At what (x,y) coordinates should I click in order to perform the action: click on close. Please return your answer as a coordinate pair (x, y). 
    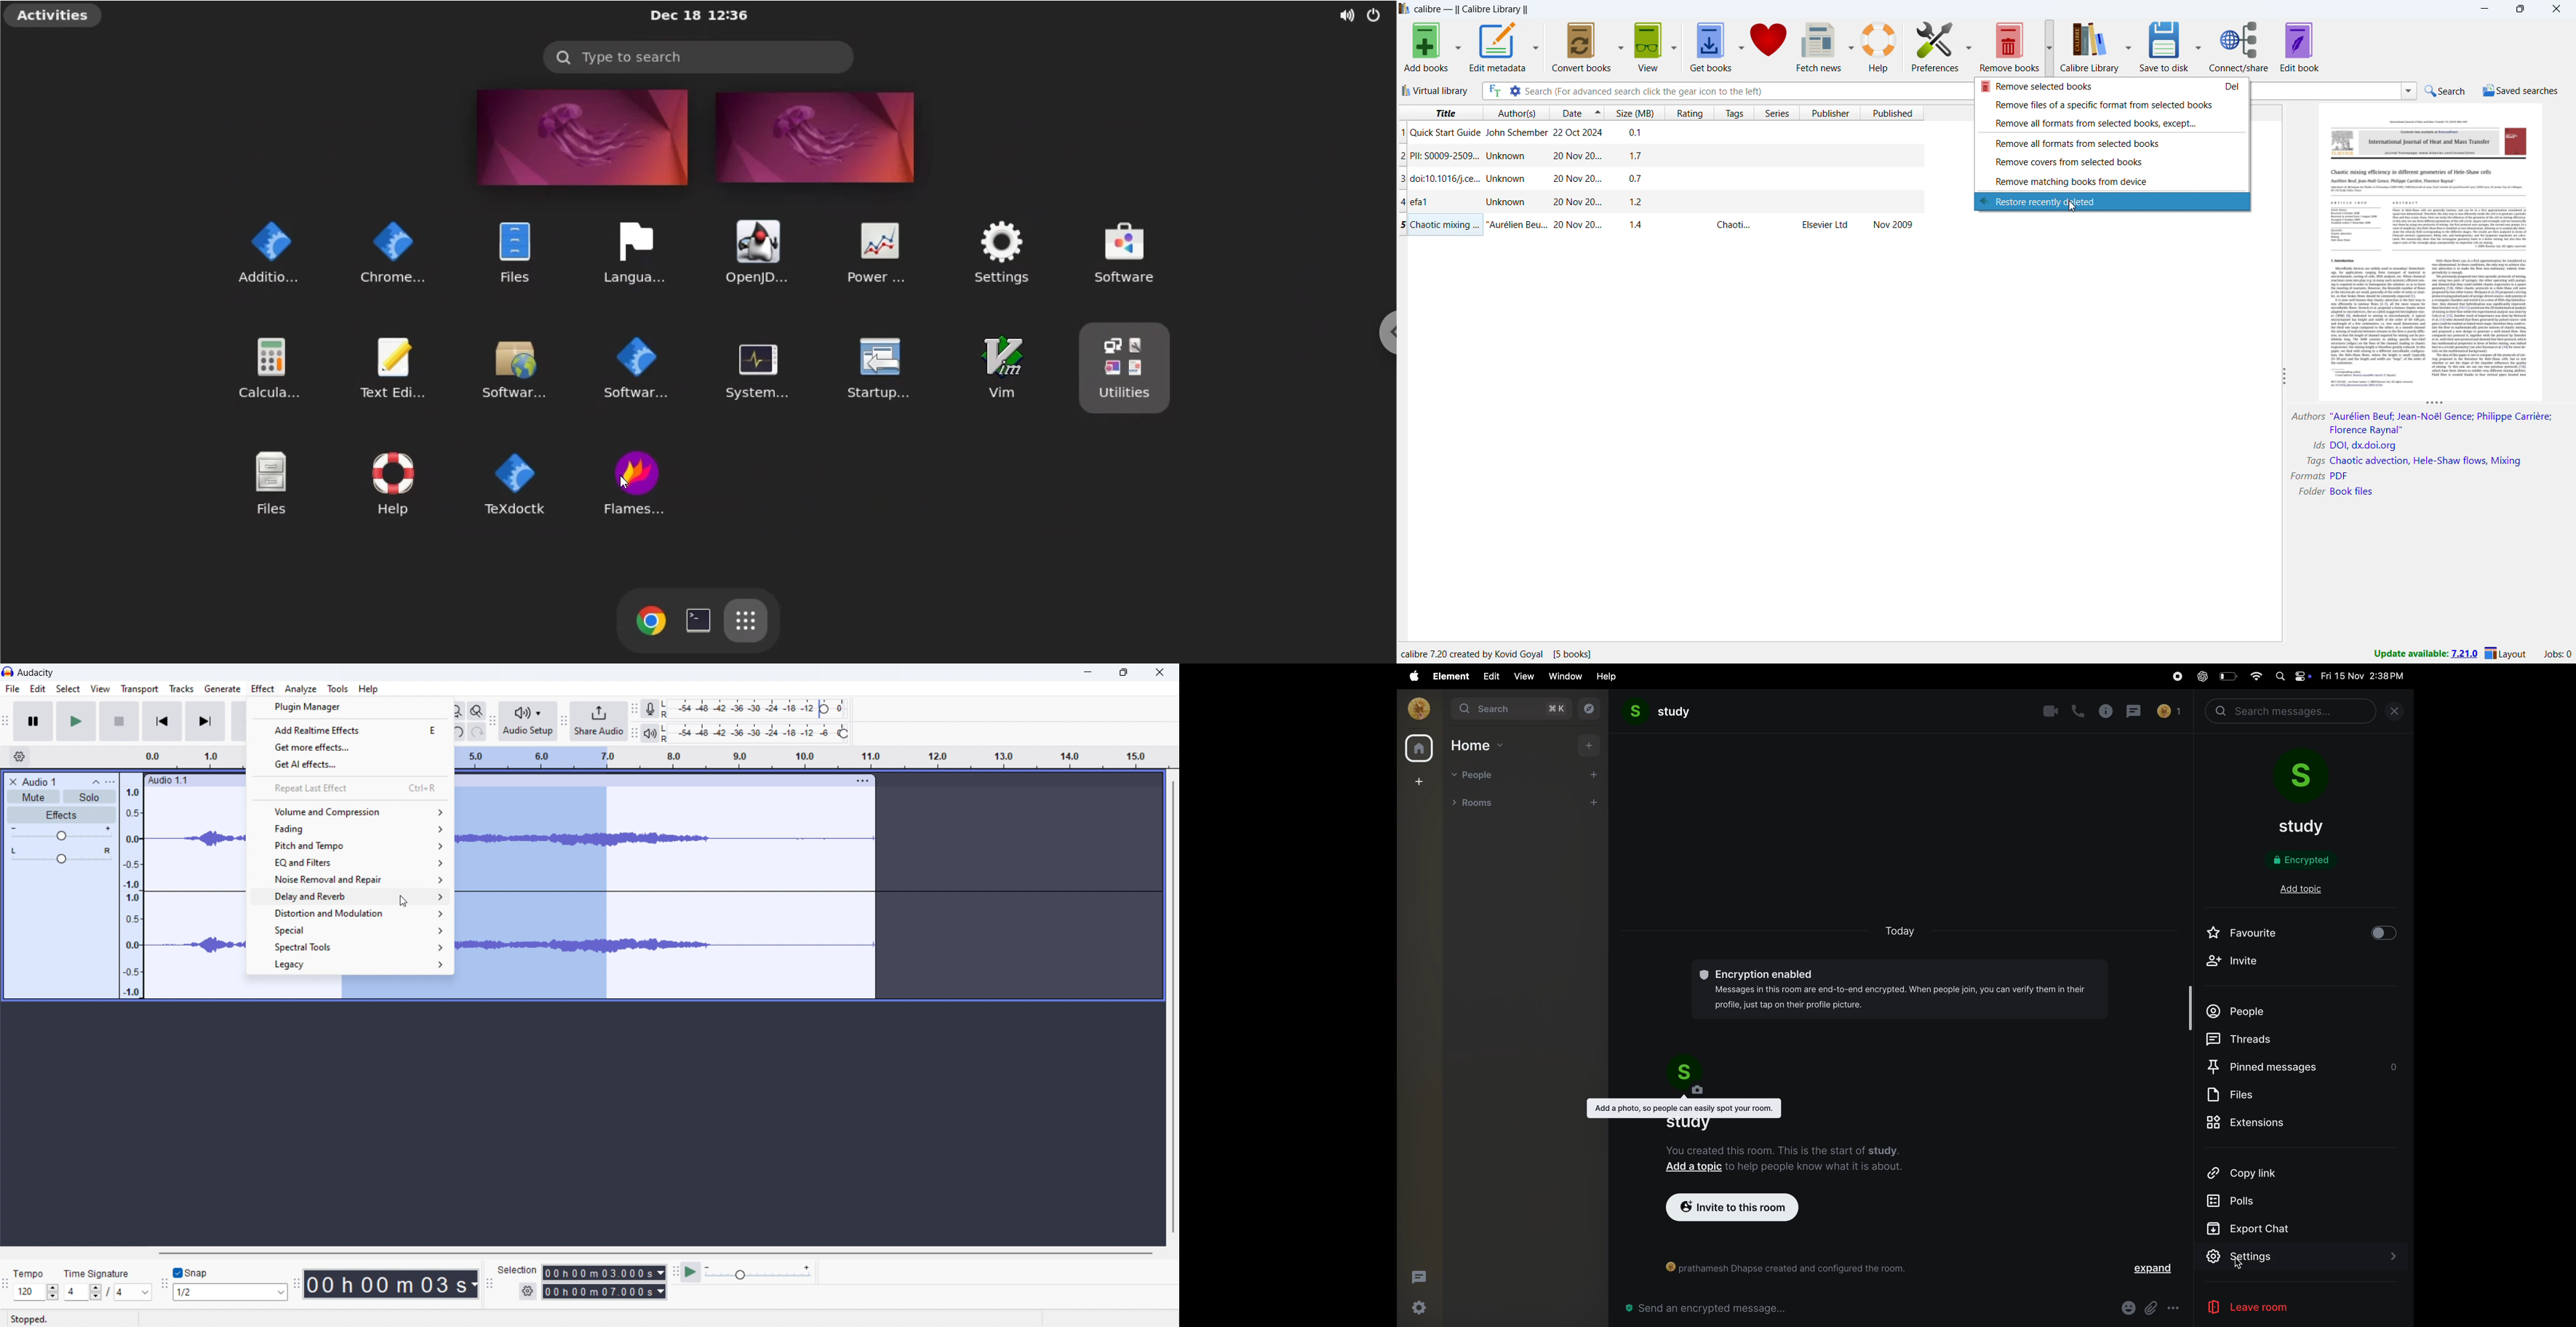
    Looking at the image, I should click on (1160, 673).